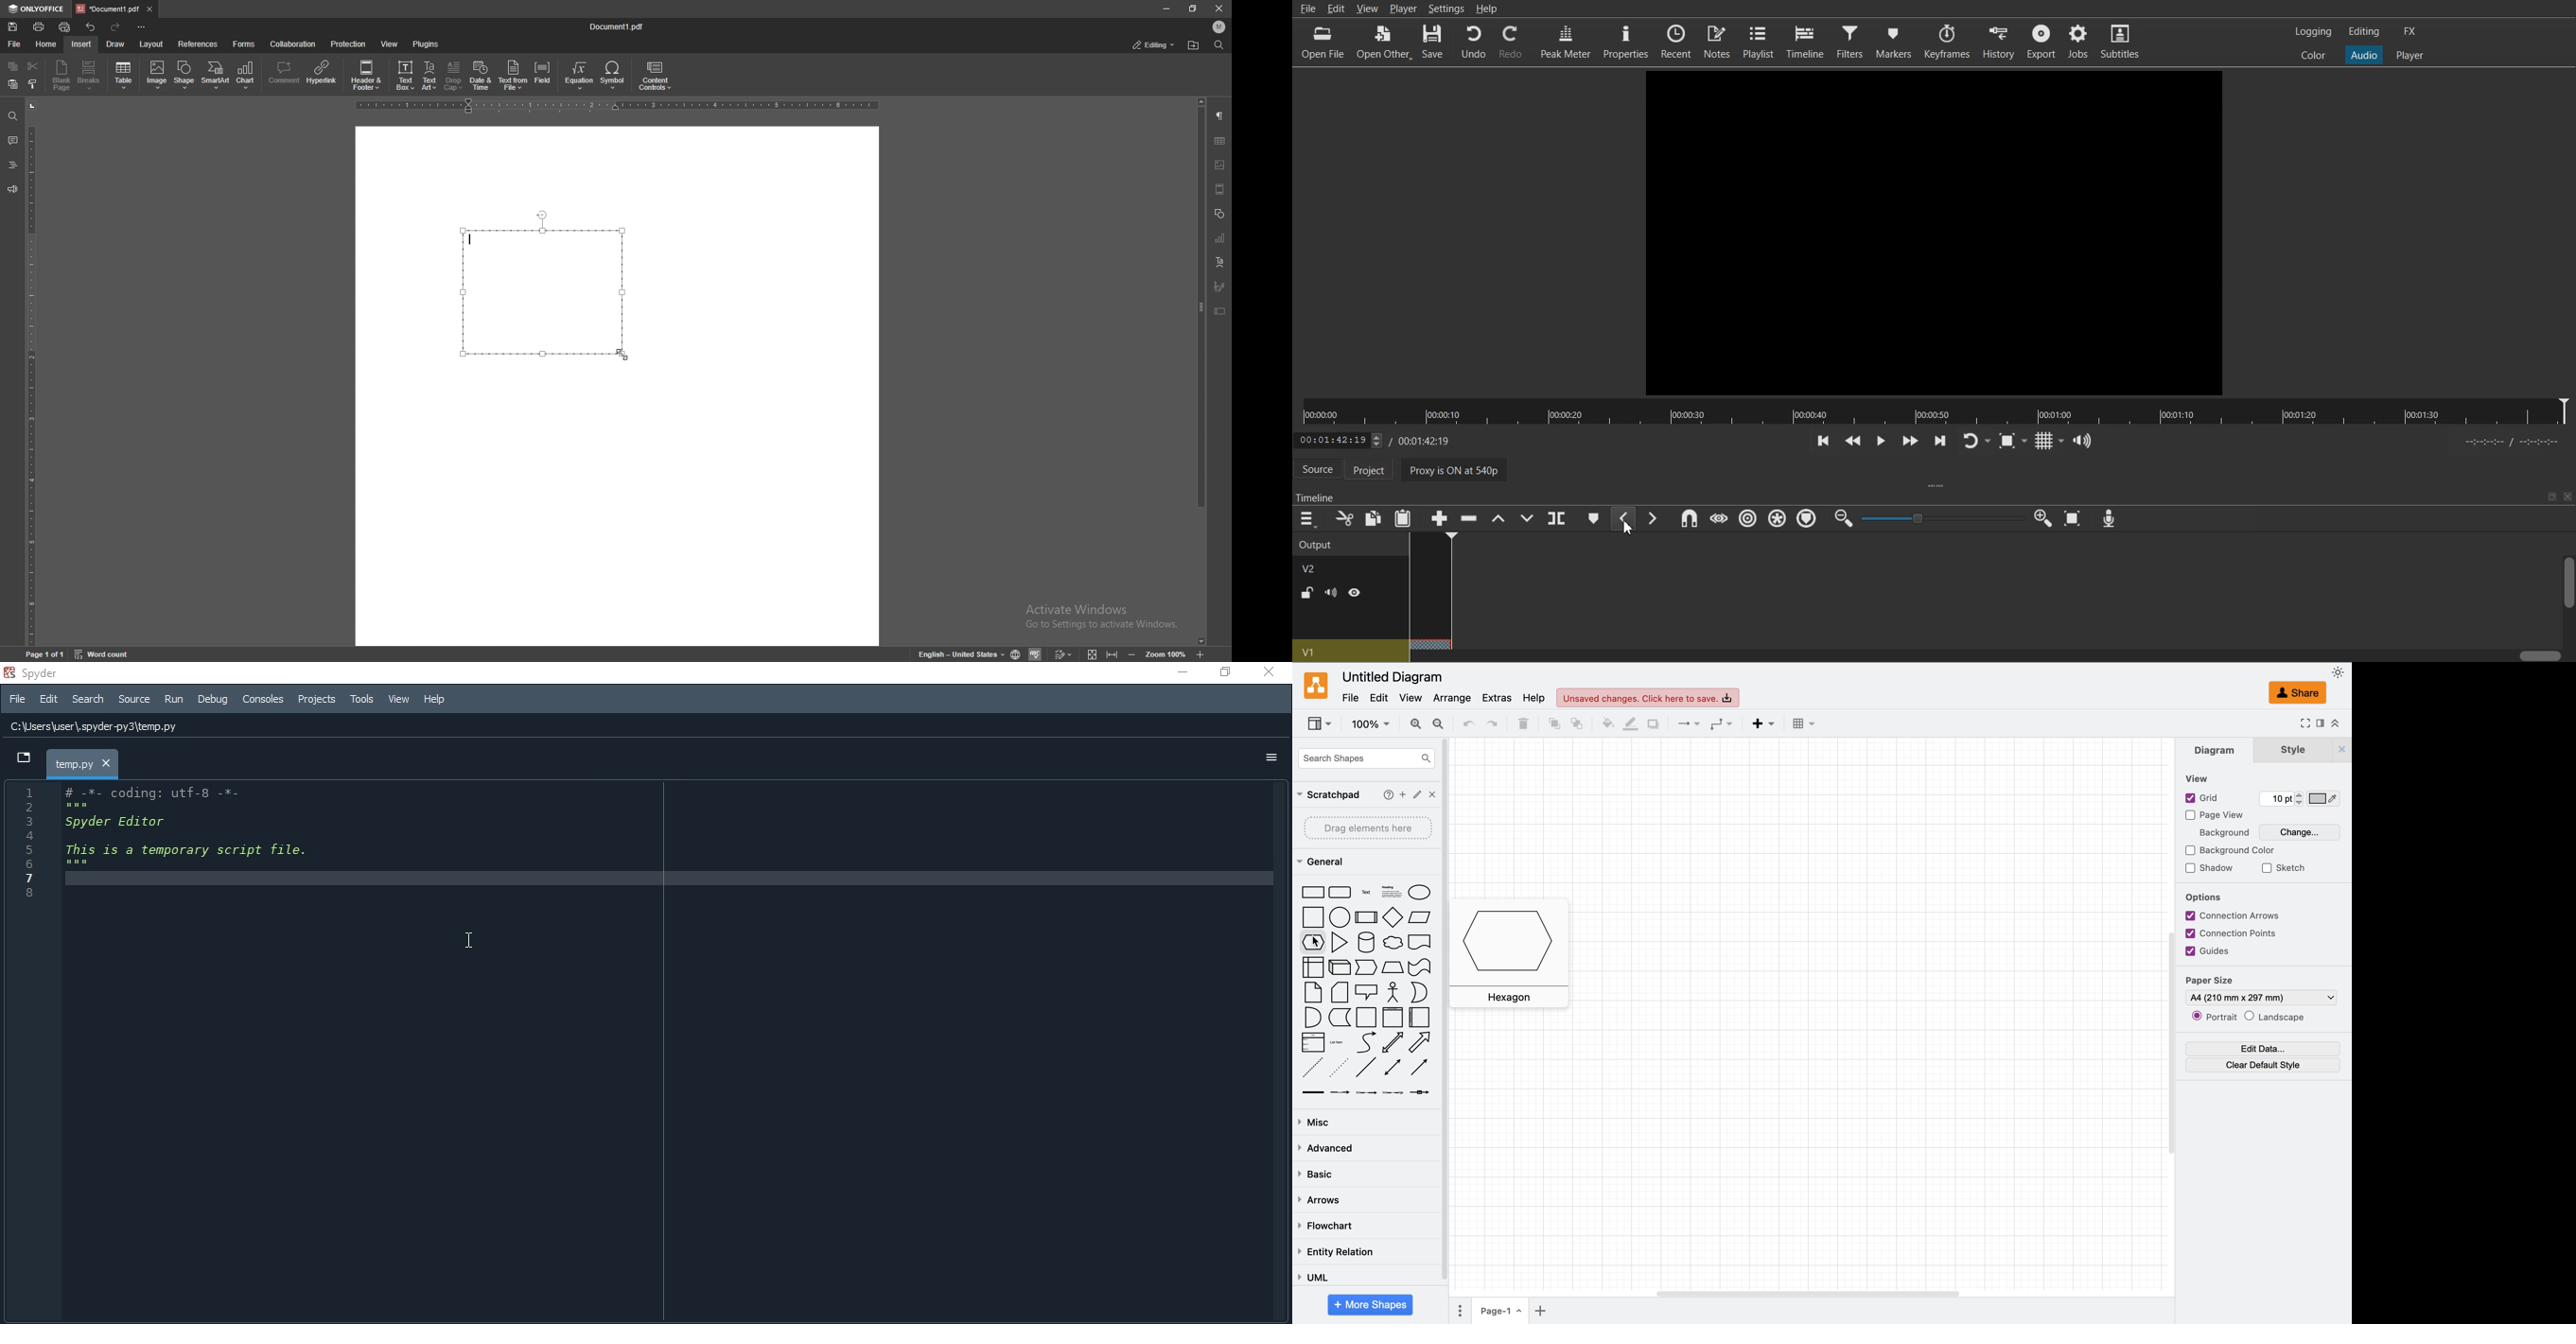 The image size is (2576, 1344). Describe the element at coordinates (2569, 600) in the screenshot. I see `Vertical Scroll bar` at that location.